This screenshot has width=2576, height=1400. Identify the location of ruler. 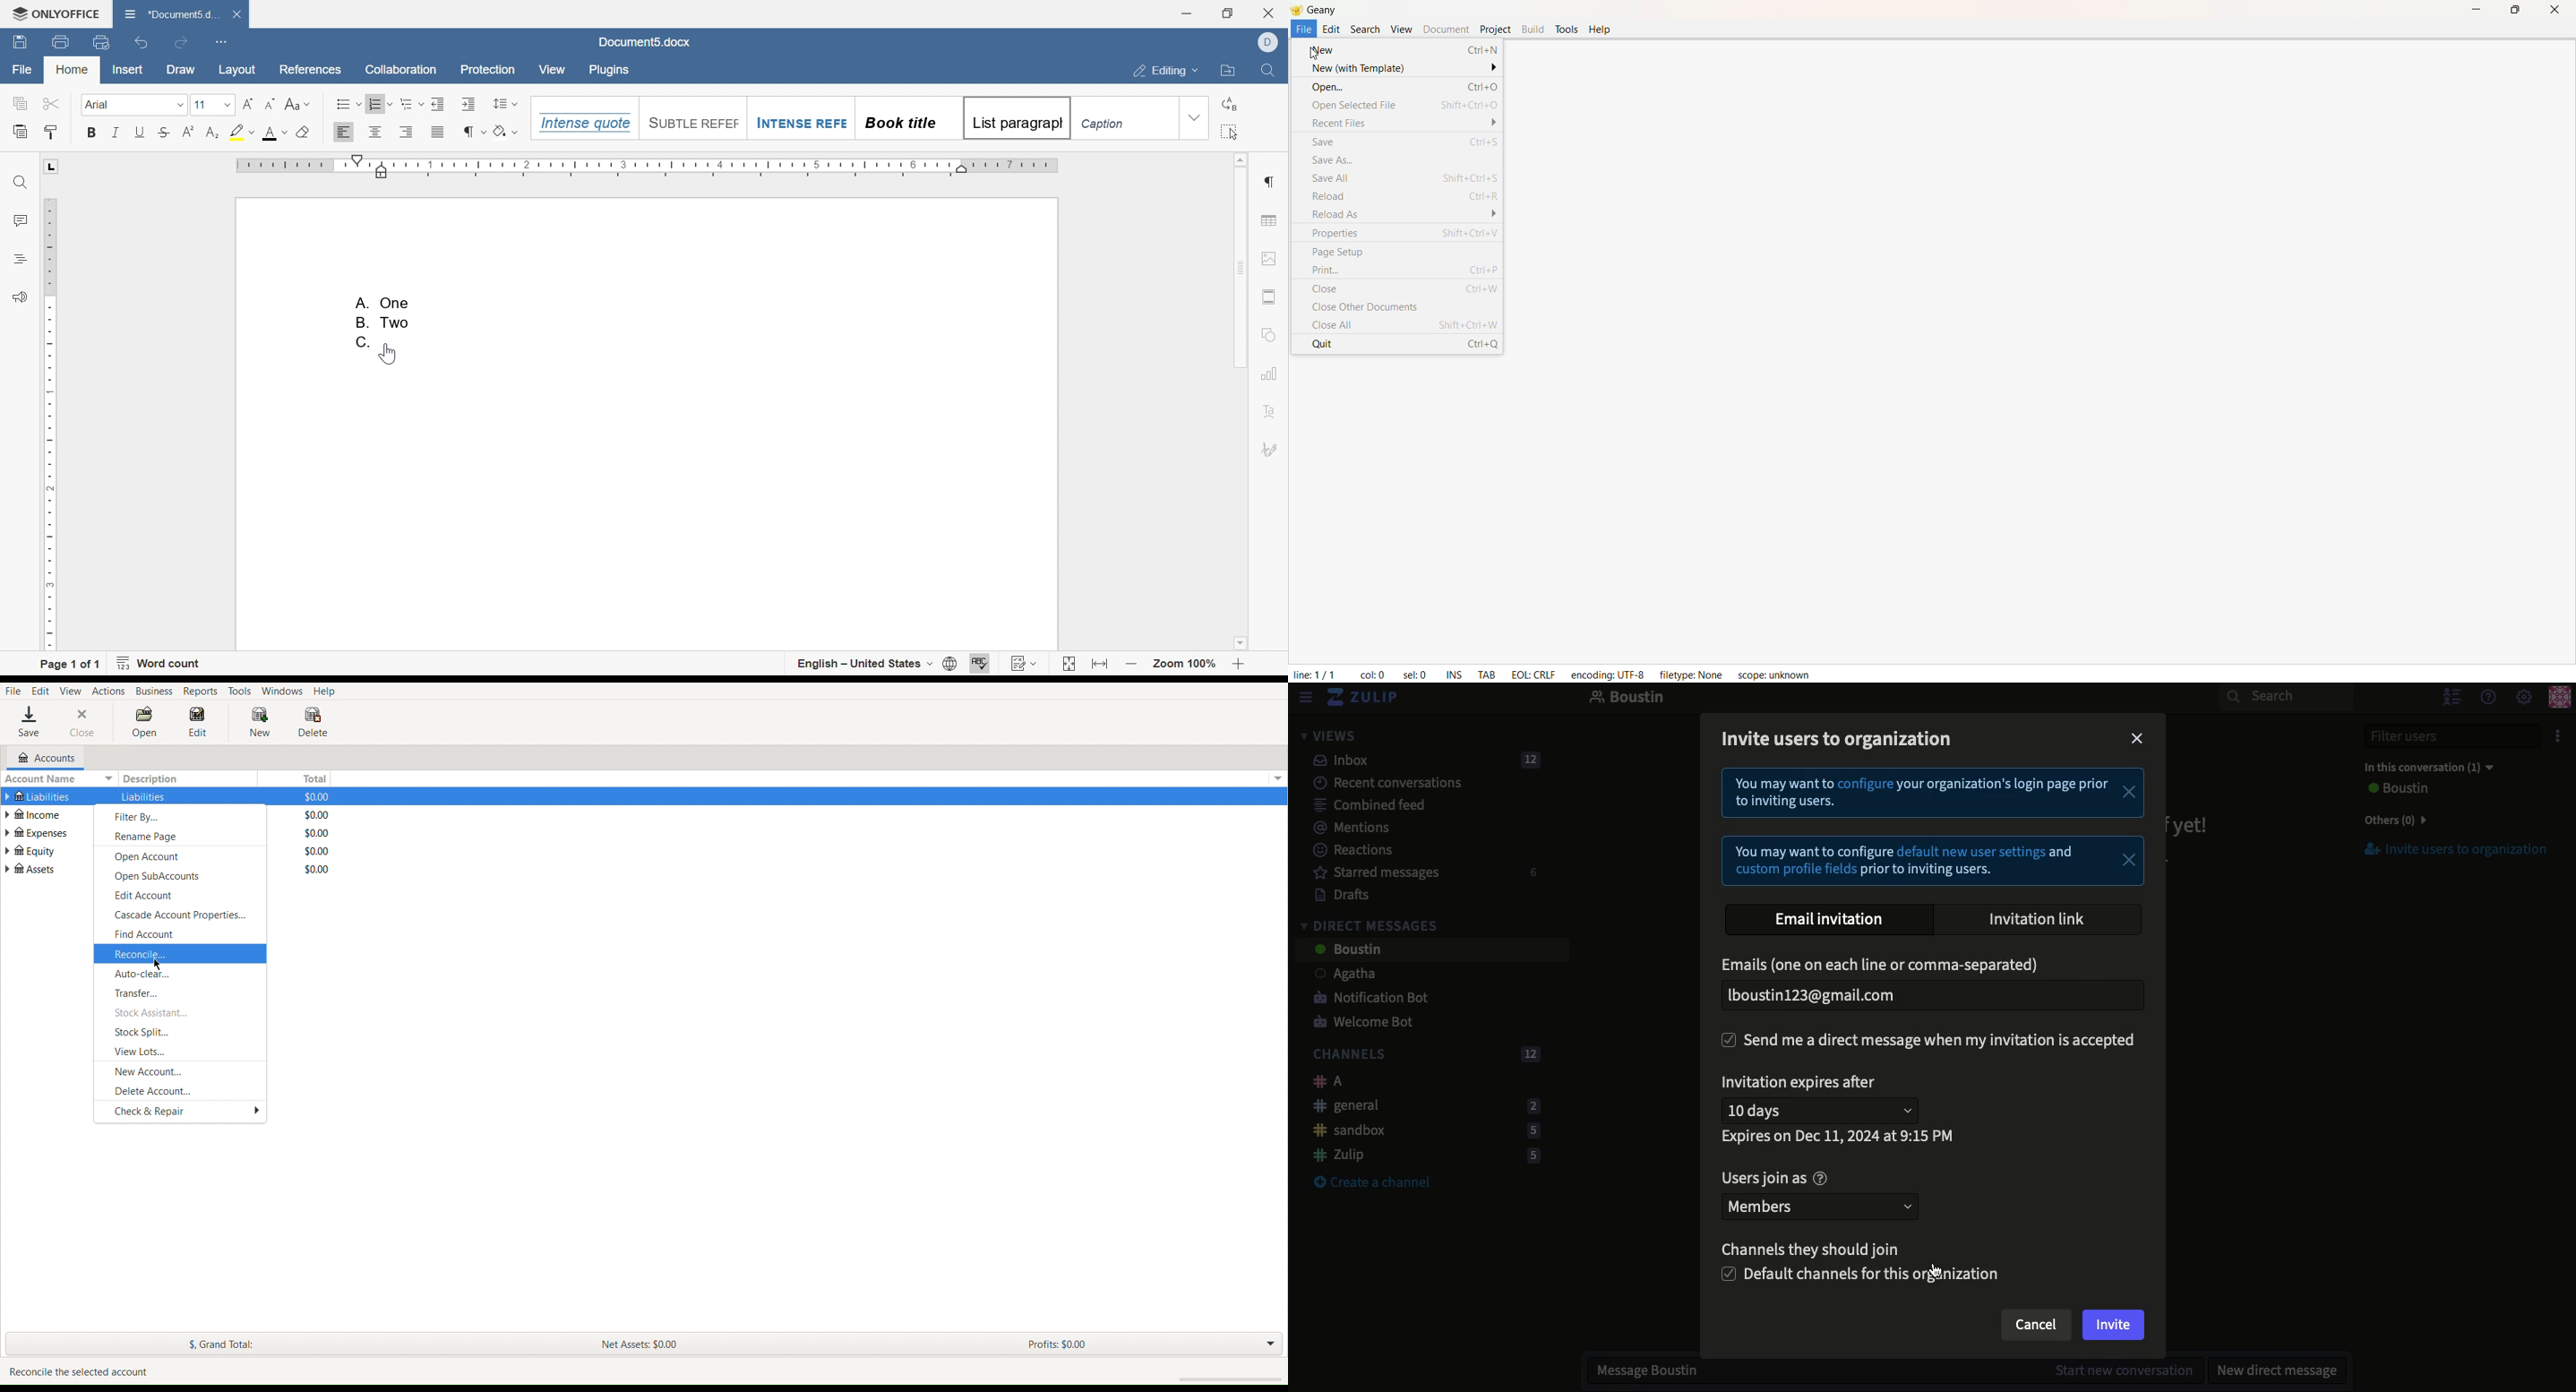
(647, 167).